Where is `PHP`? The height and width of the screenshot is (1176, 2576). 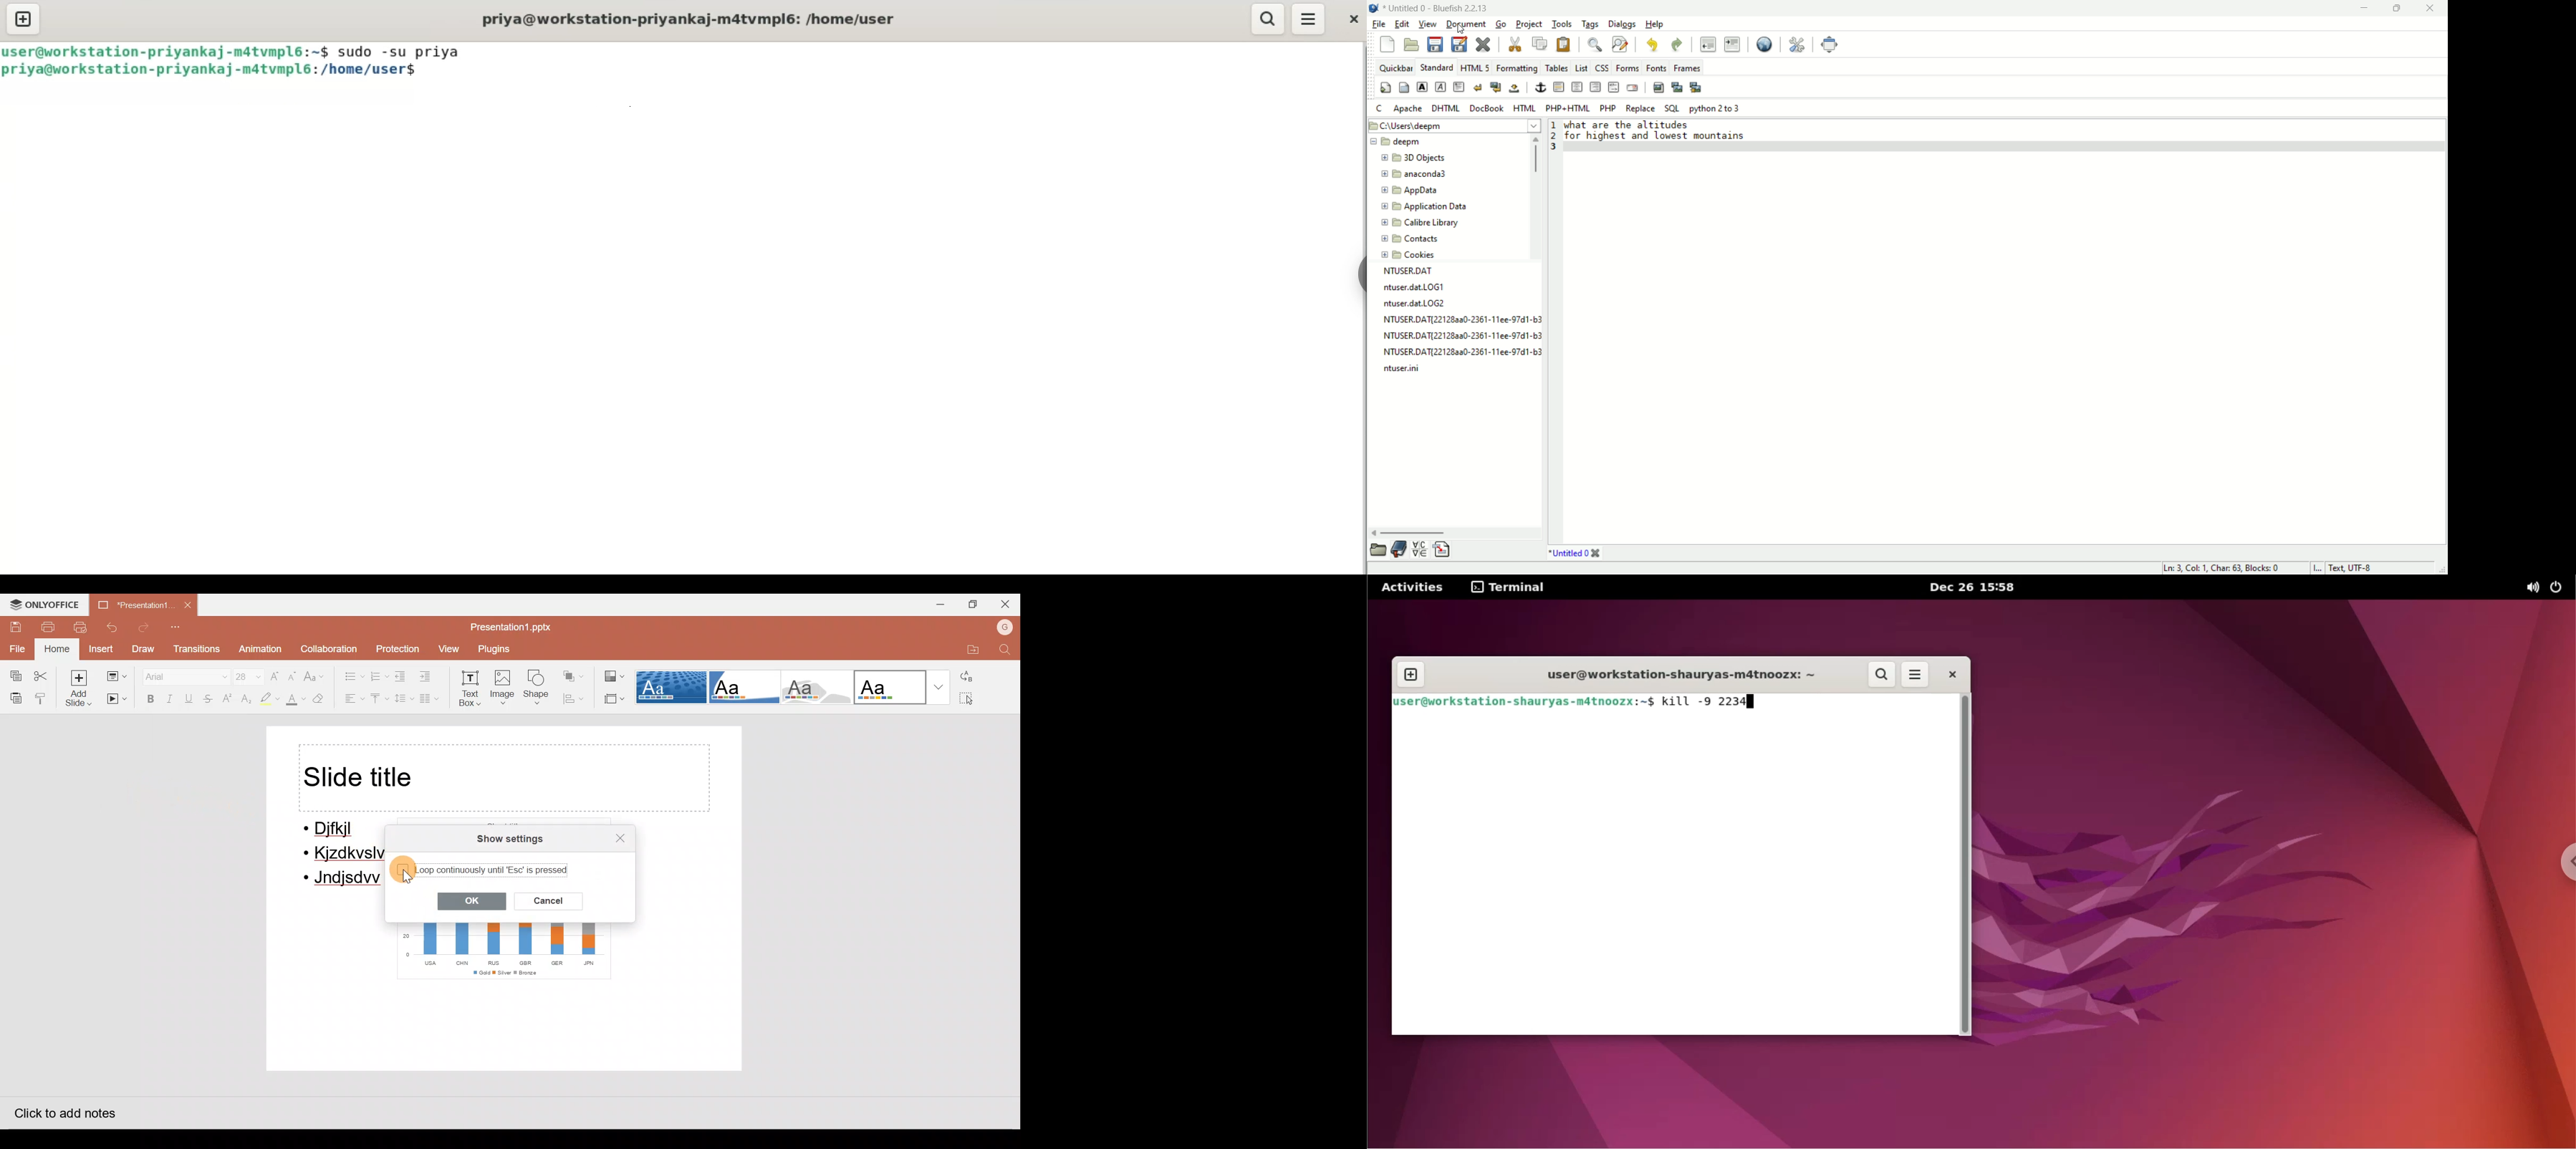 PHP is located at coordinates (1608, 108).